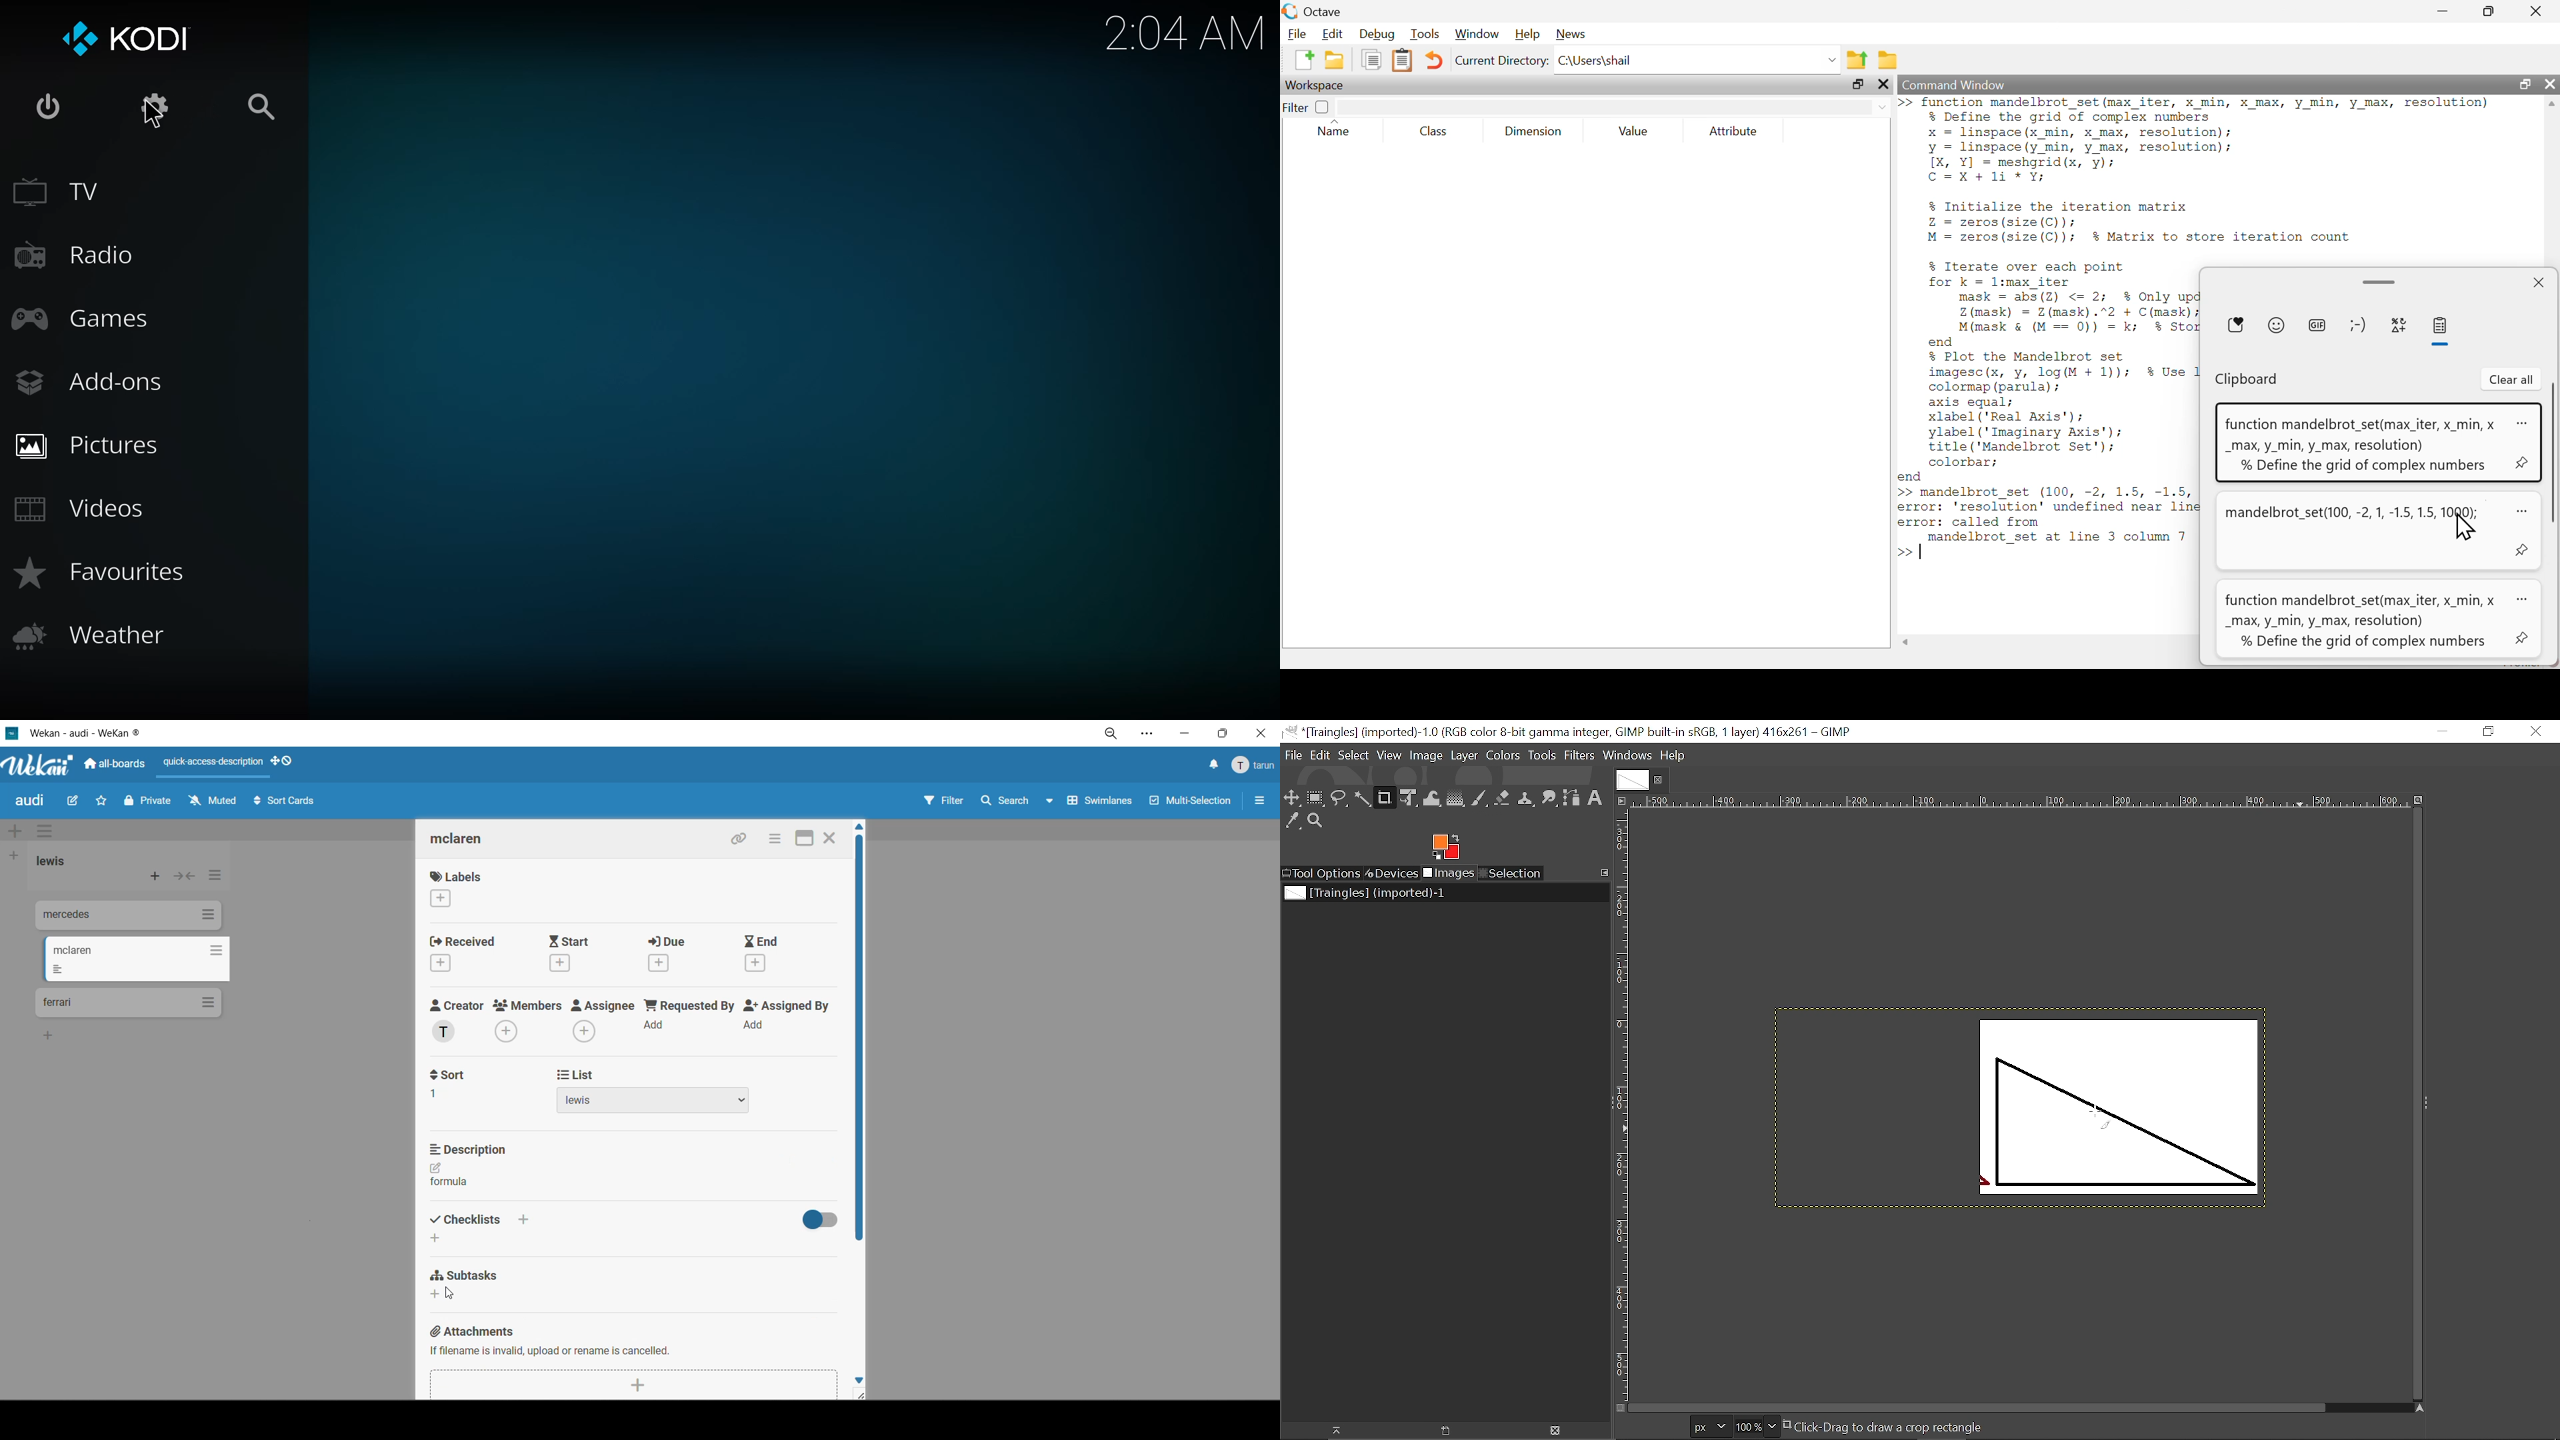 The width and height of the screenshot is (2576, 1456). What do you see at coordinates (137, 40) in the screenshot?
I see `kodi` at bounding box center [137, 40].